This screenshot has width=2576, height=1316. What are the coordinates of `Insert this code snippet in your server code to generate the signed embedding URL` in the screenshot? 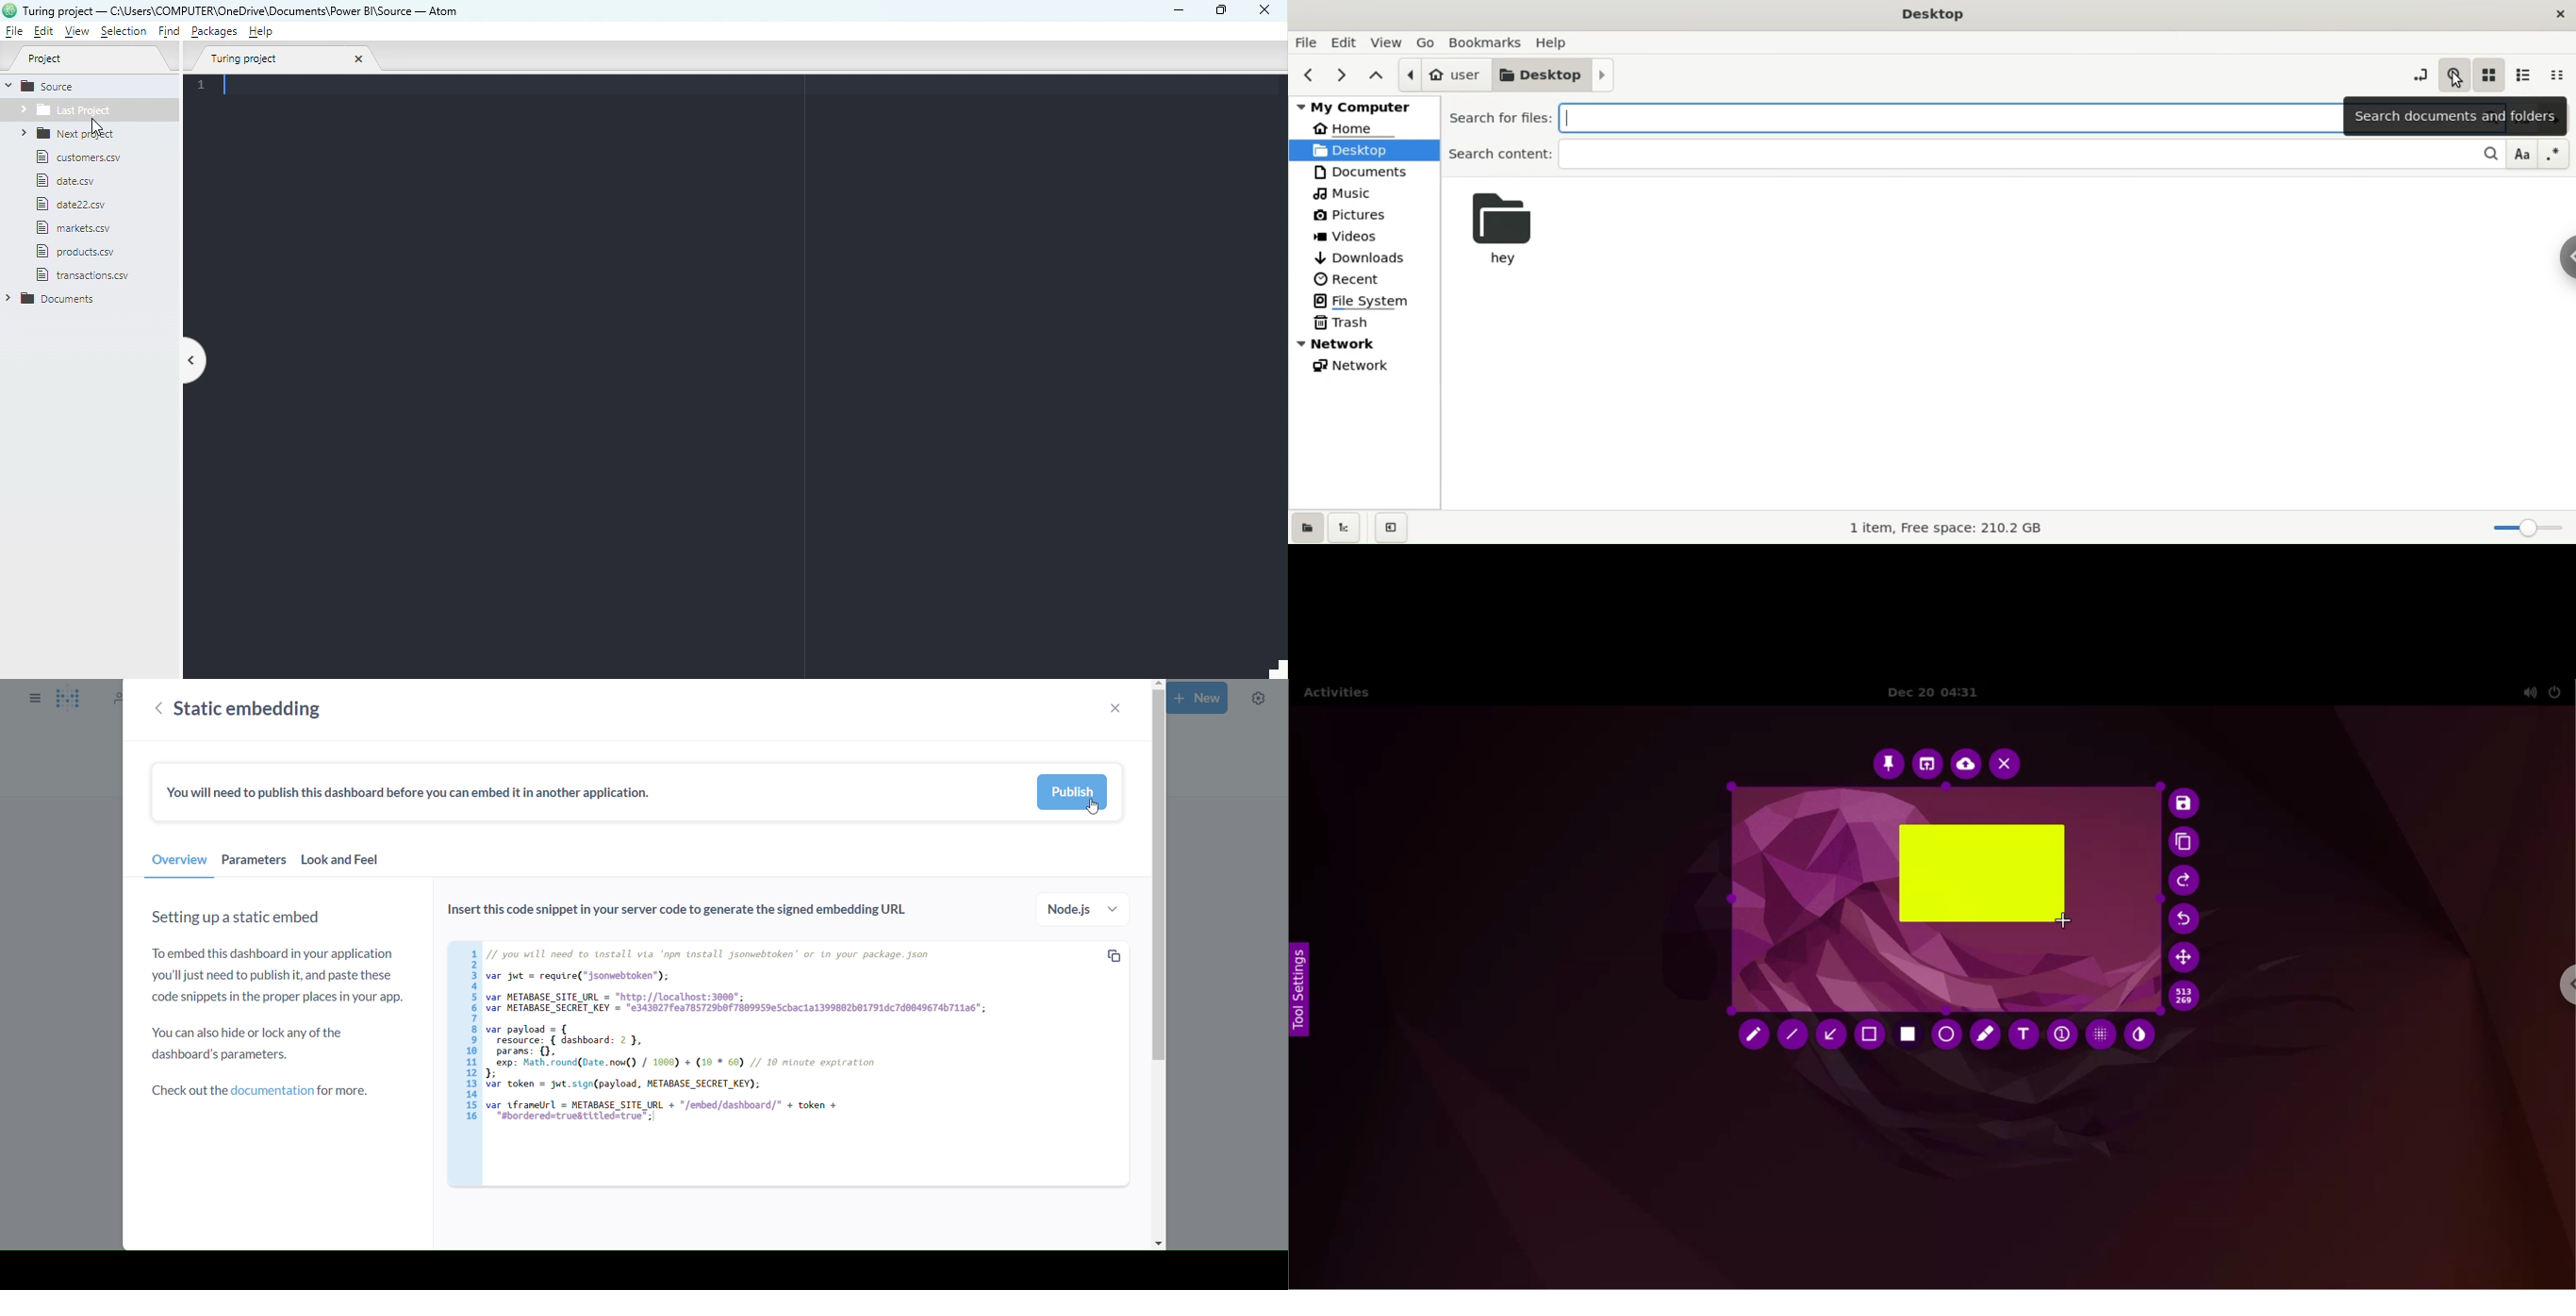 It's located at (687, 912).